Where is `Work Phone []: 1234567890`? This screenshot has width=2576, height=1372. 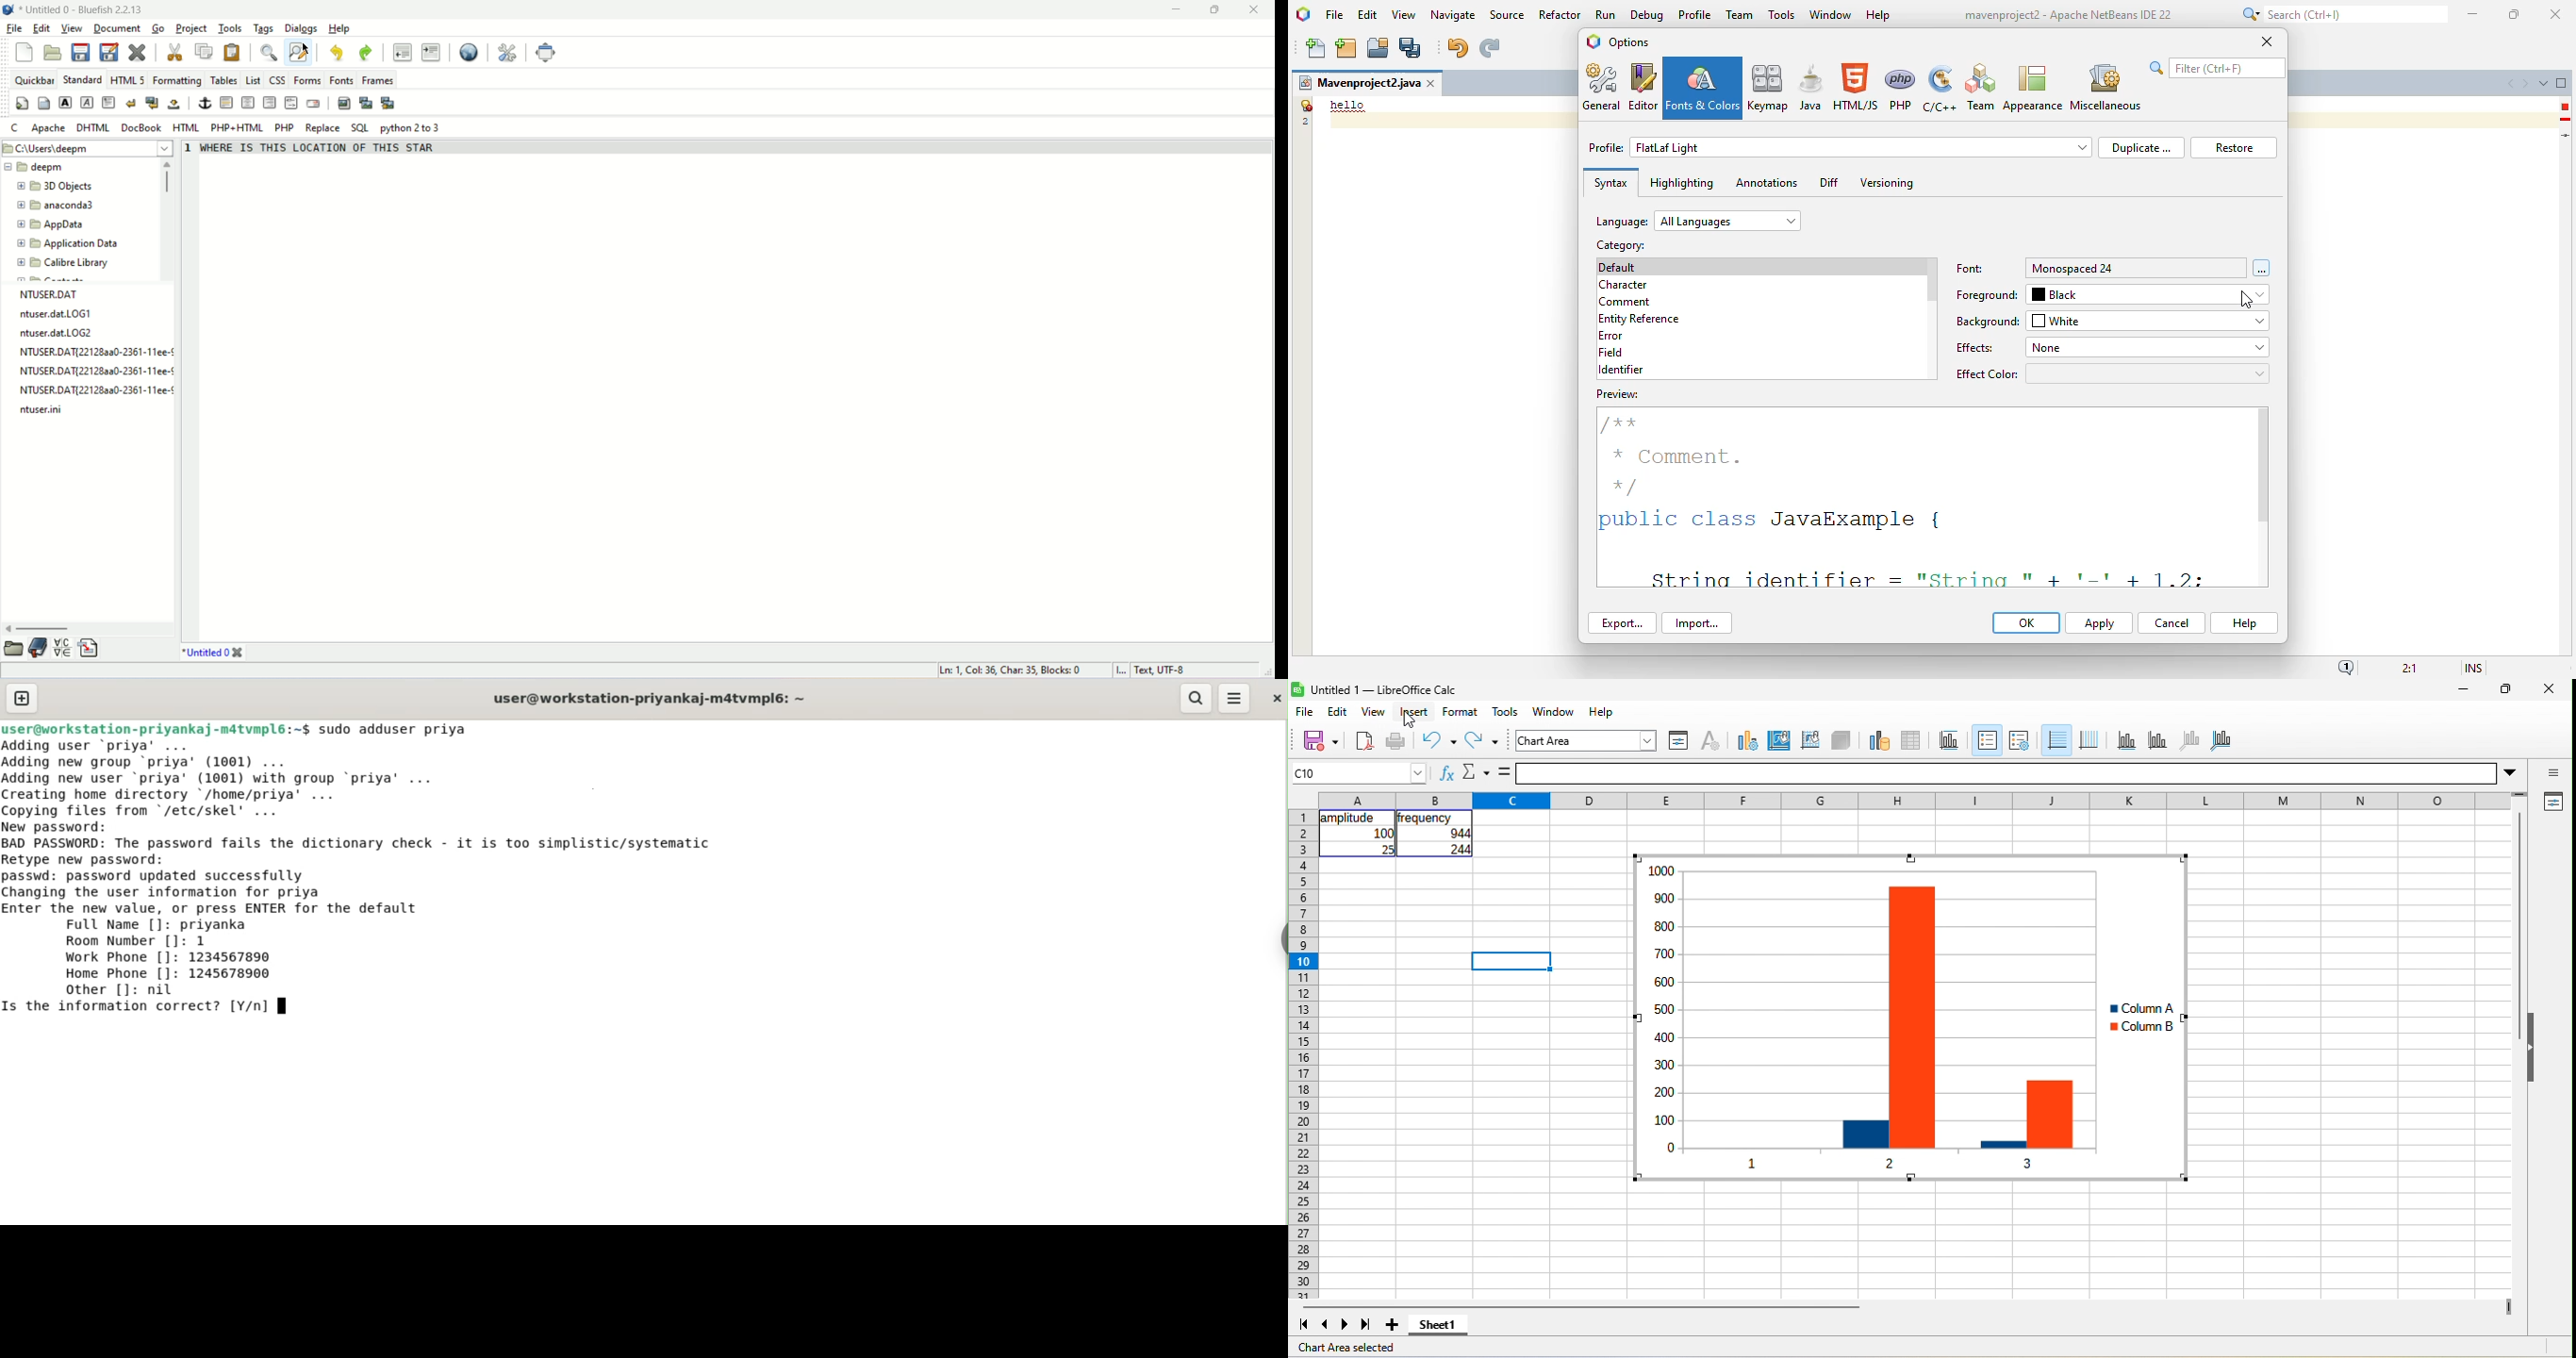
Work Phone []: 1234567890 is located at coordinates (171, 957).